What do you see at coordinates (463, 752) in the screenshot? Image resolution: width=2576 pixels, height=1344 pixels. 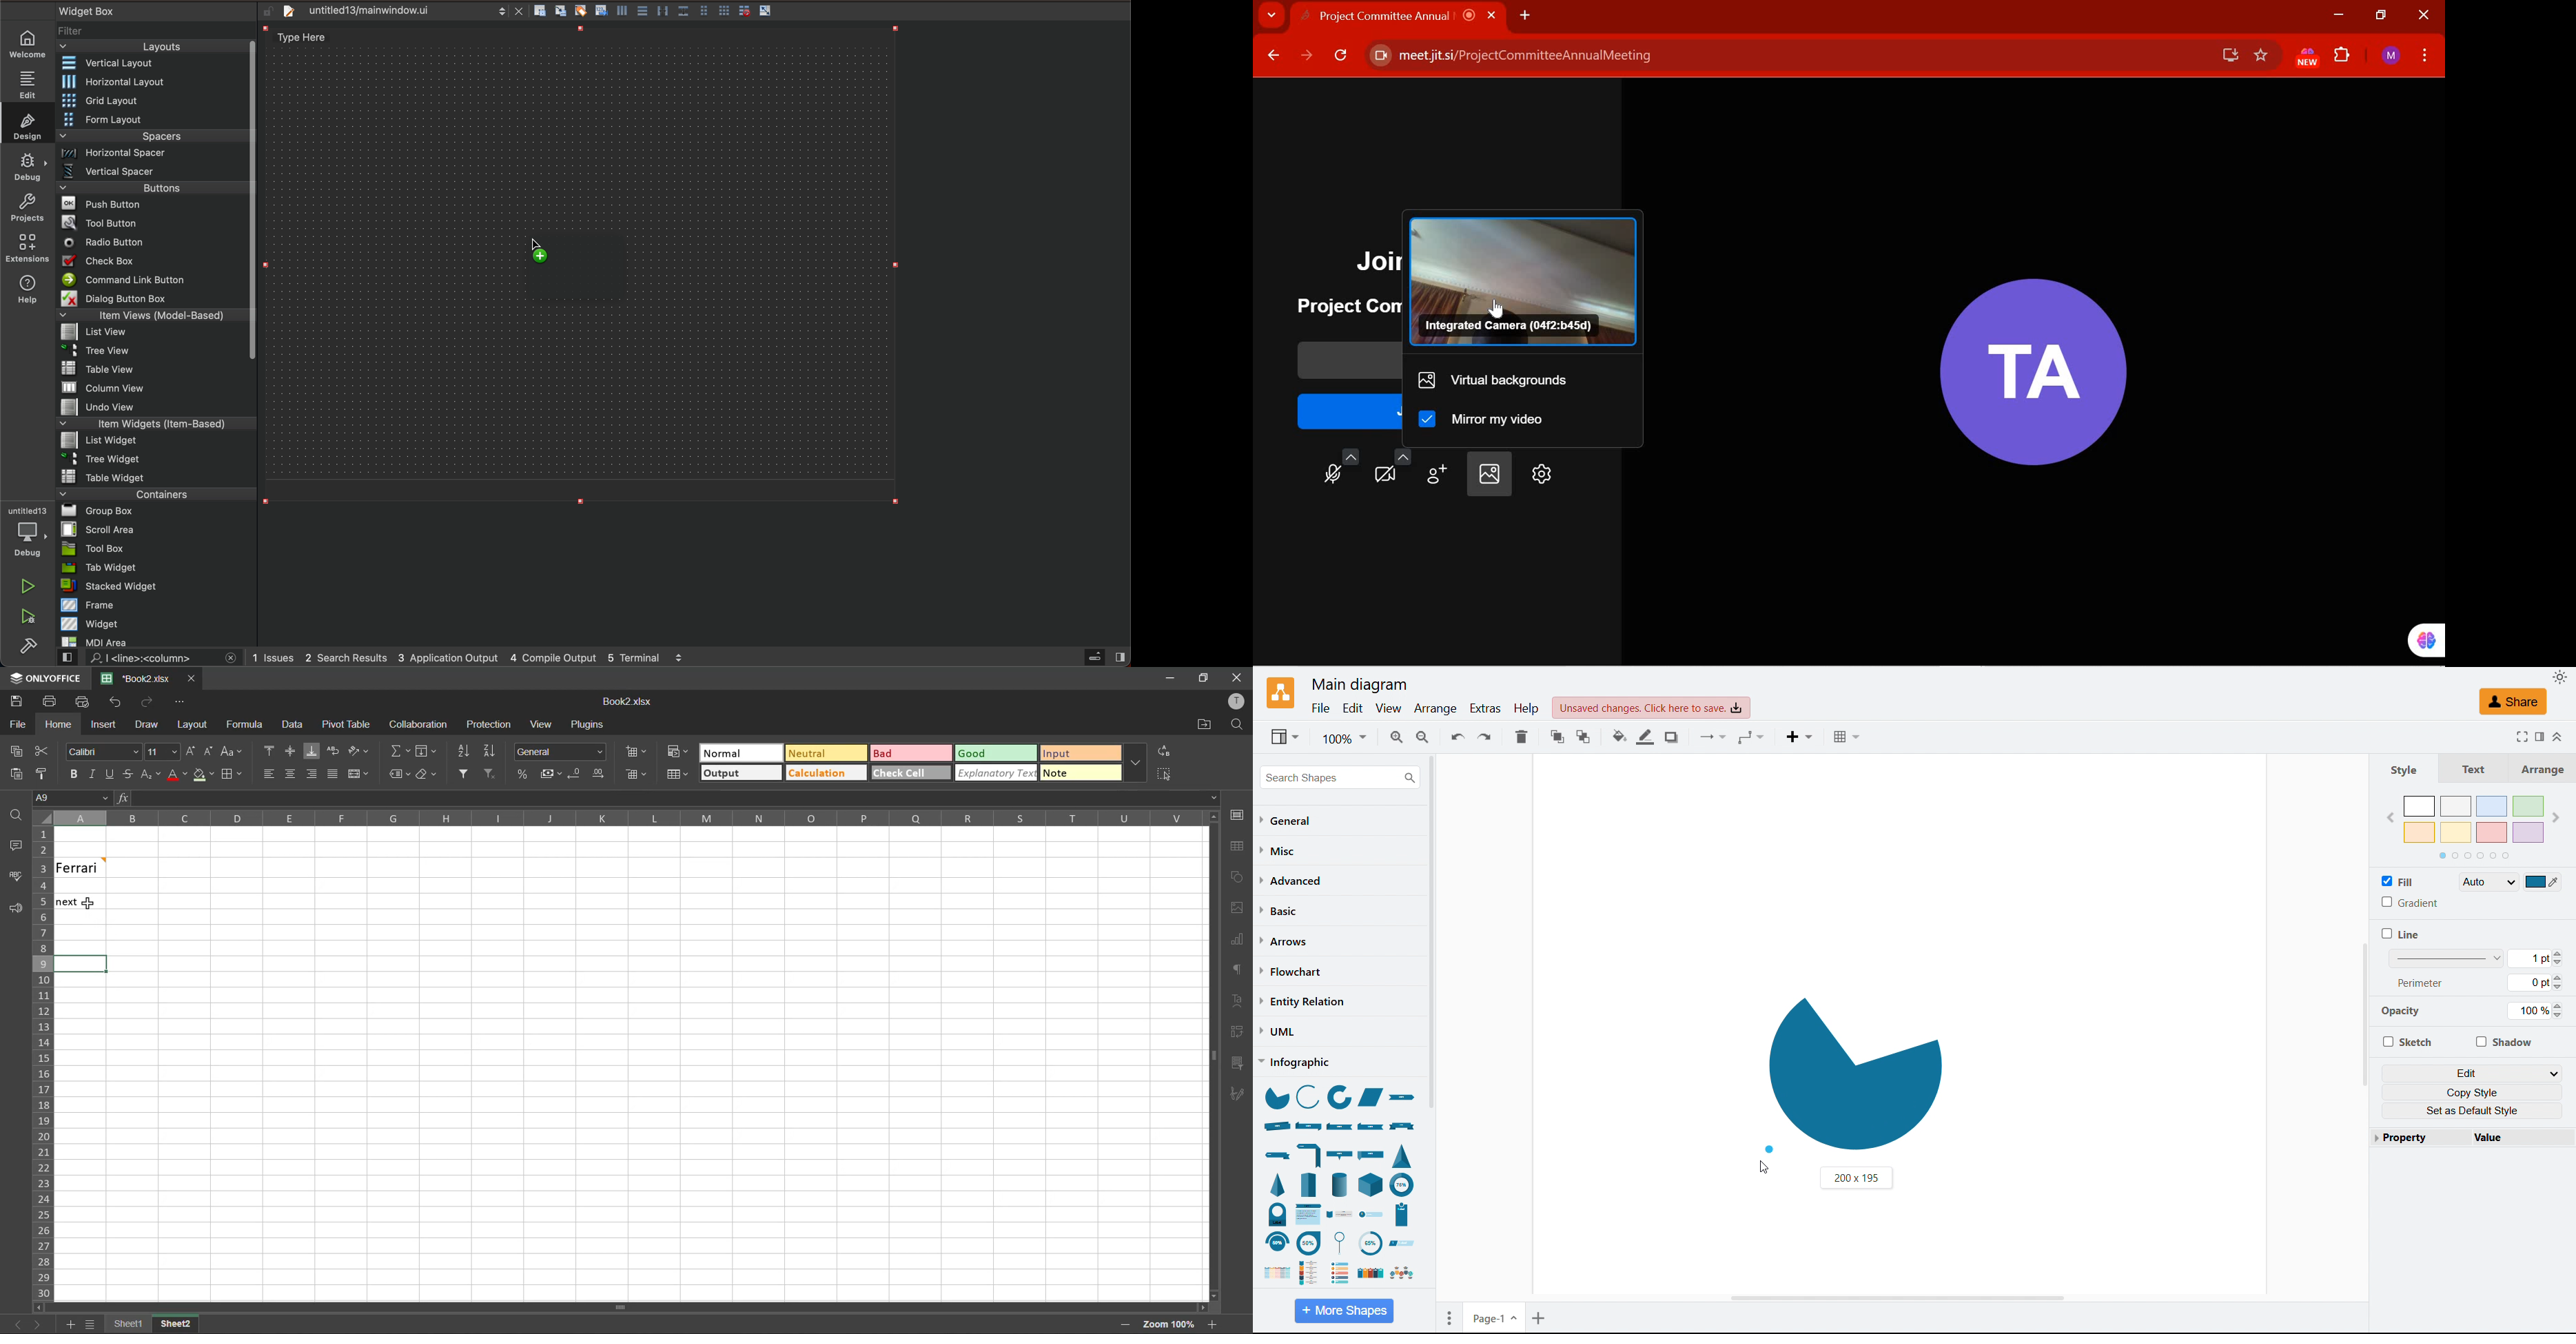 I see `sort ascending` at bounding box center [463, 752].